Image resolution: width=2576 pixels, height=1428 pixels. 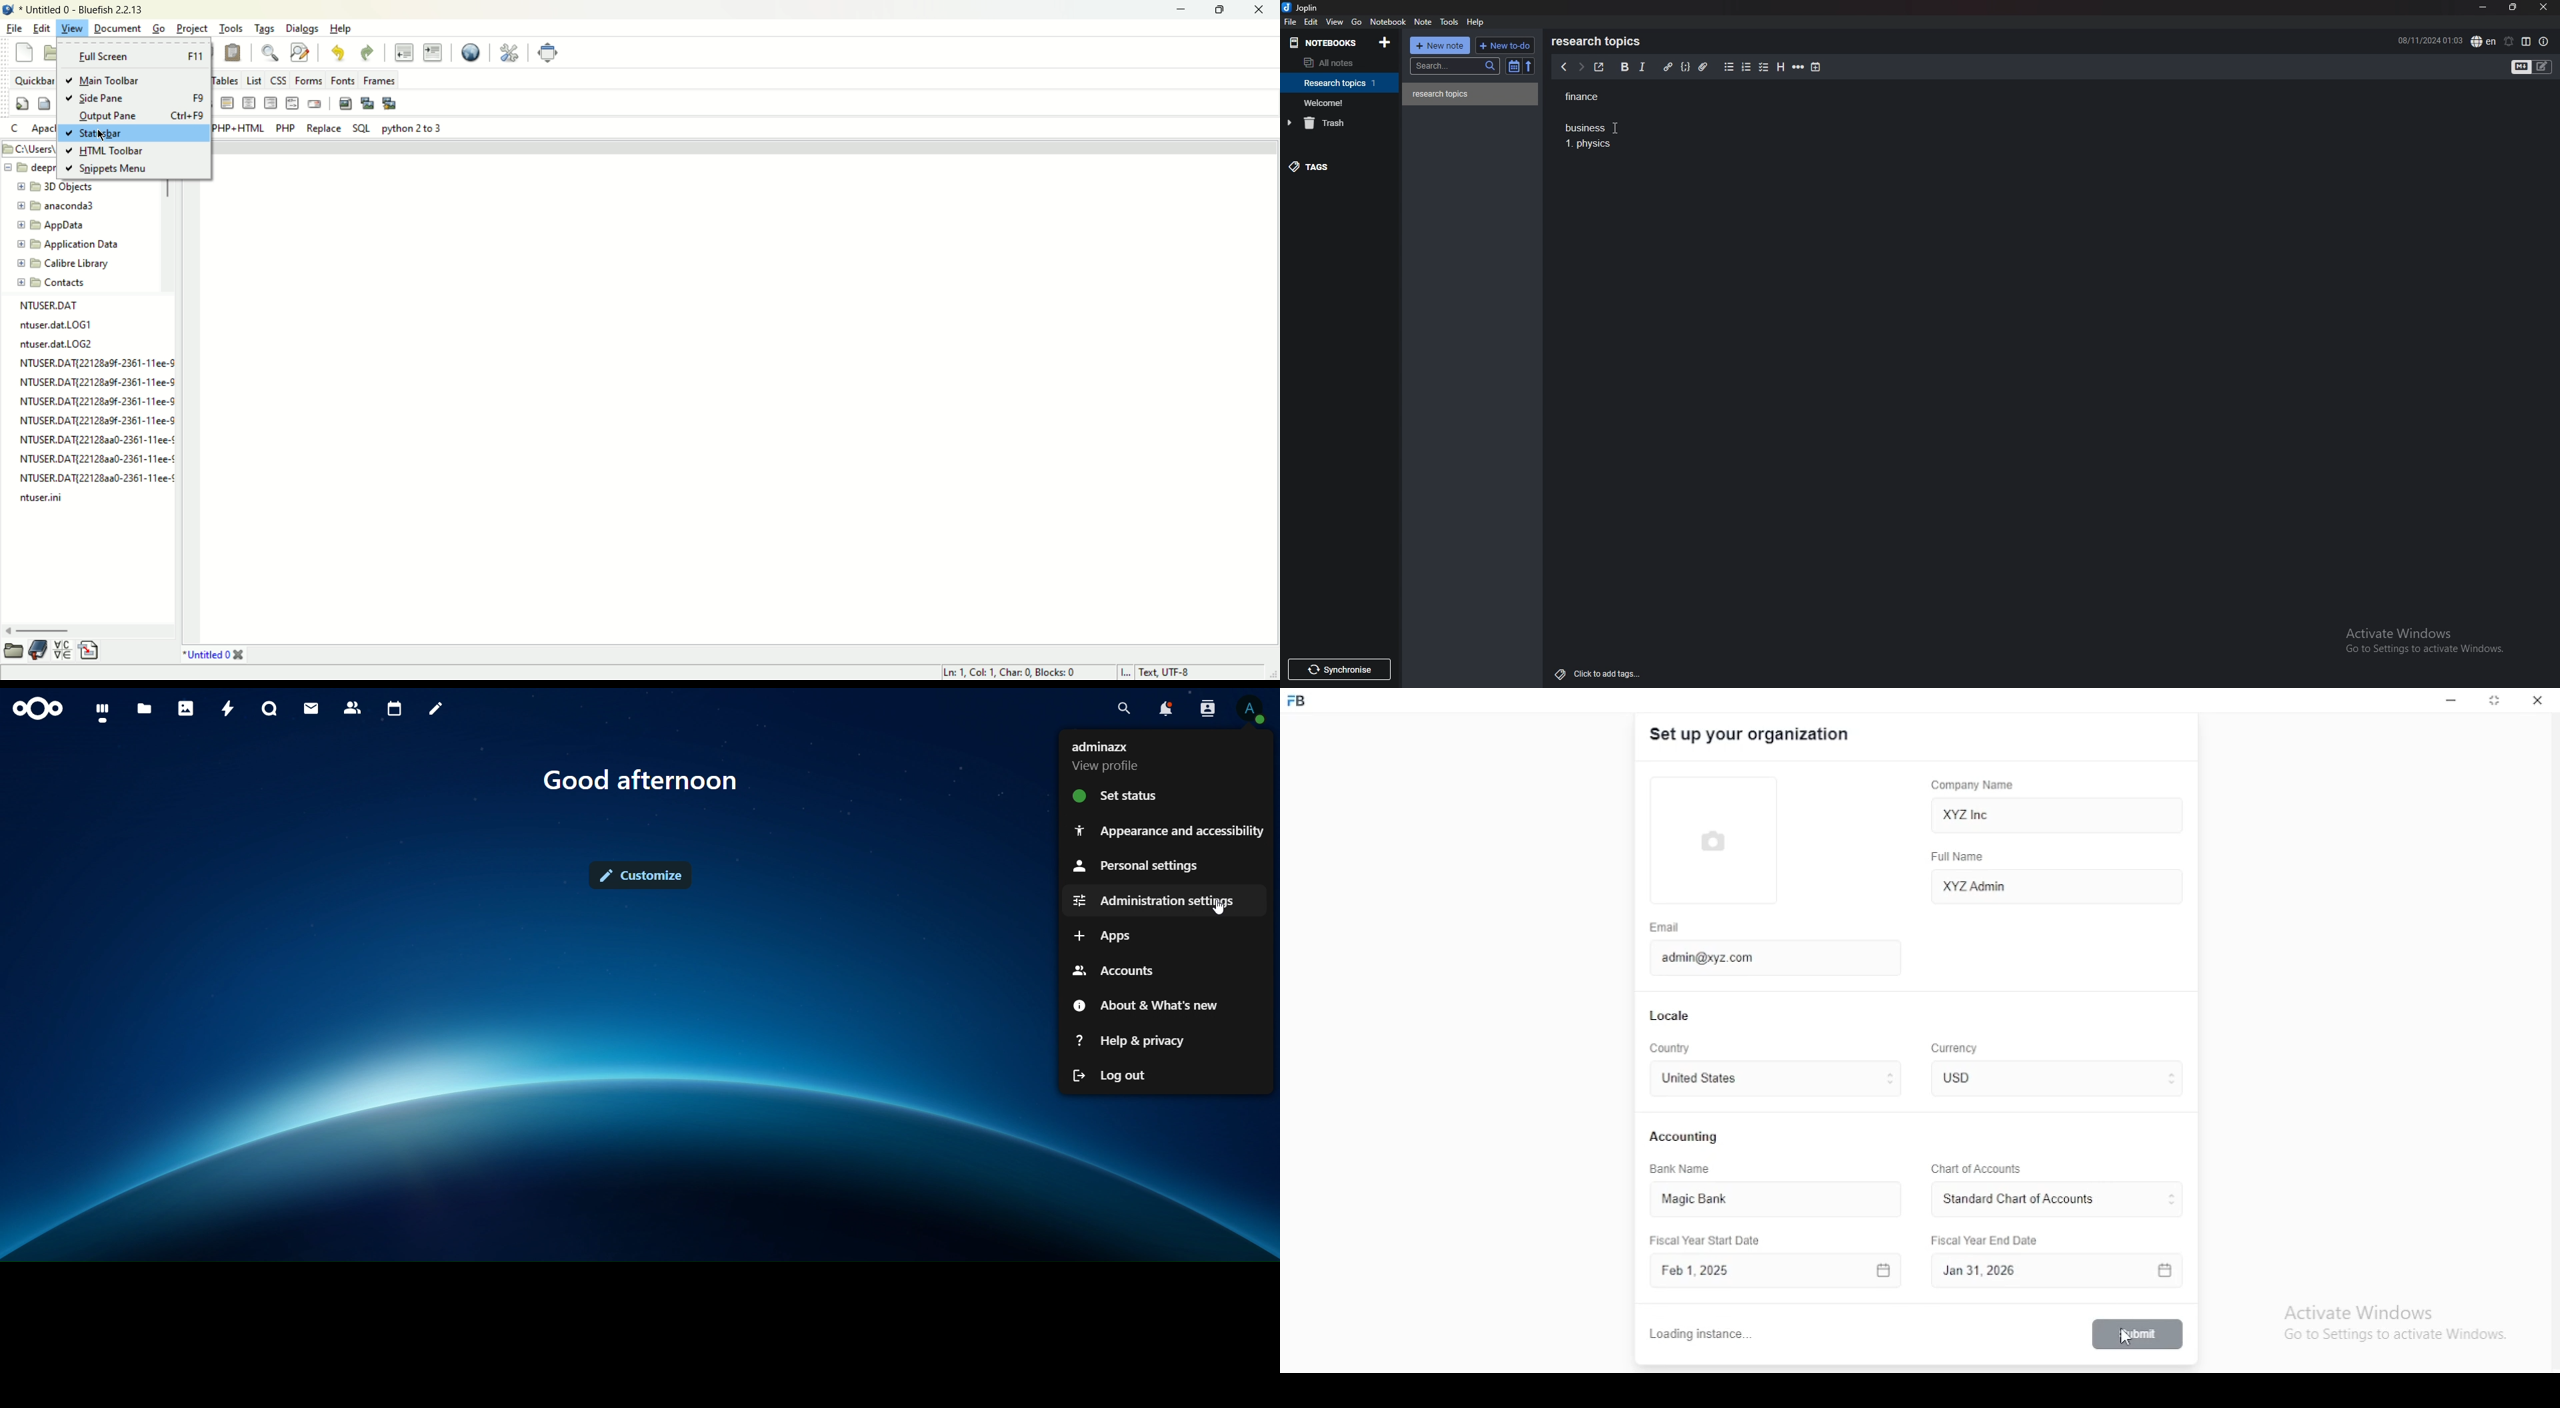 I want to click on bullet list, so click(x=1729, y=67).